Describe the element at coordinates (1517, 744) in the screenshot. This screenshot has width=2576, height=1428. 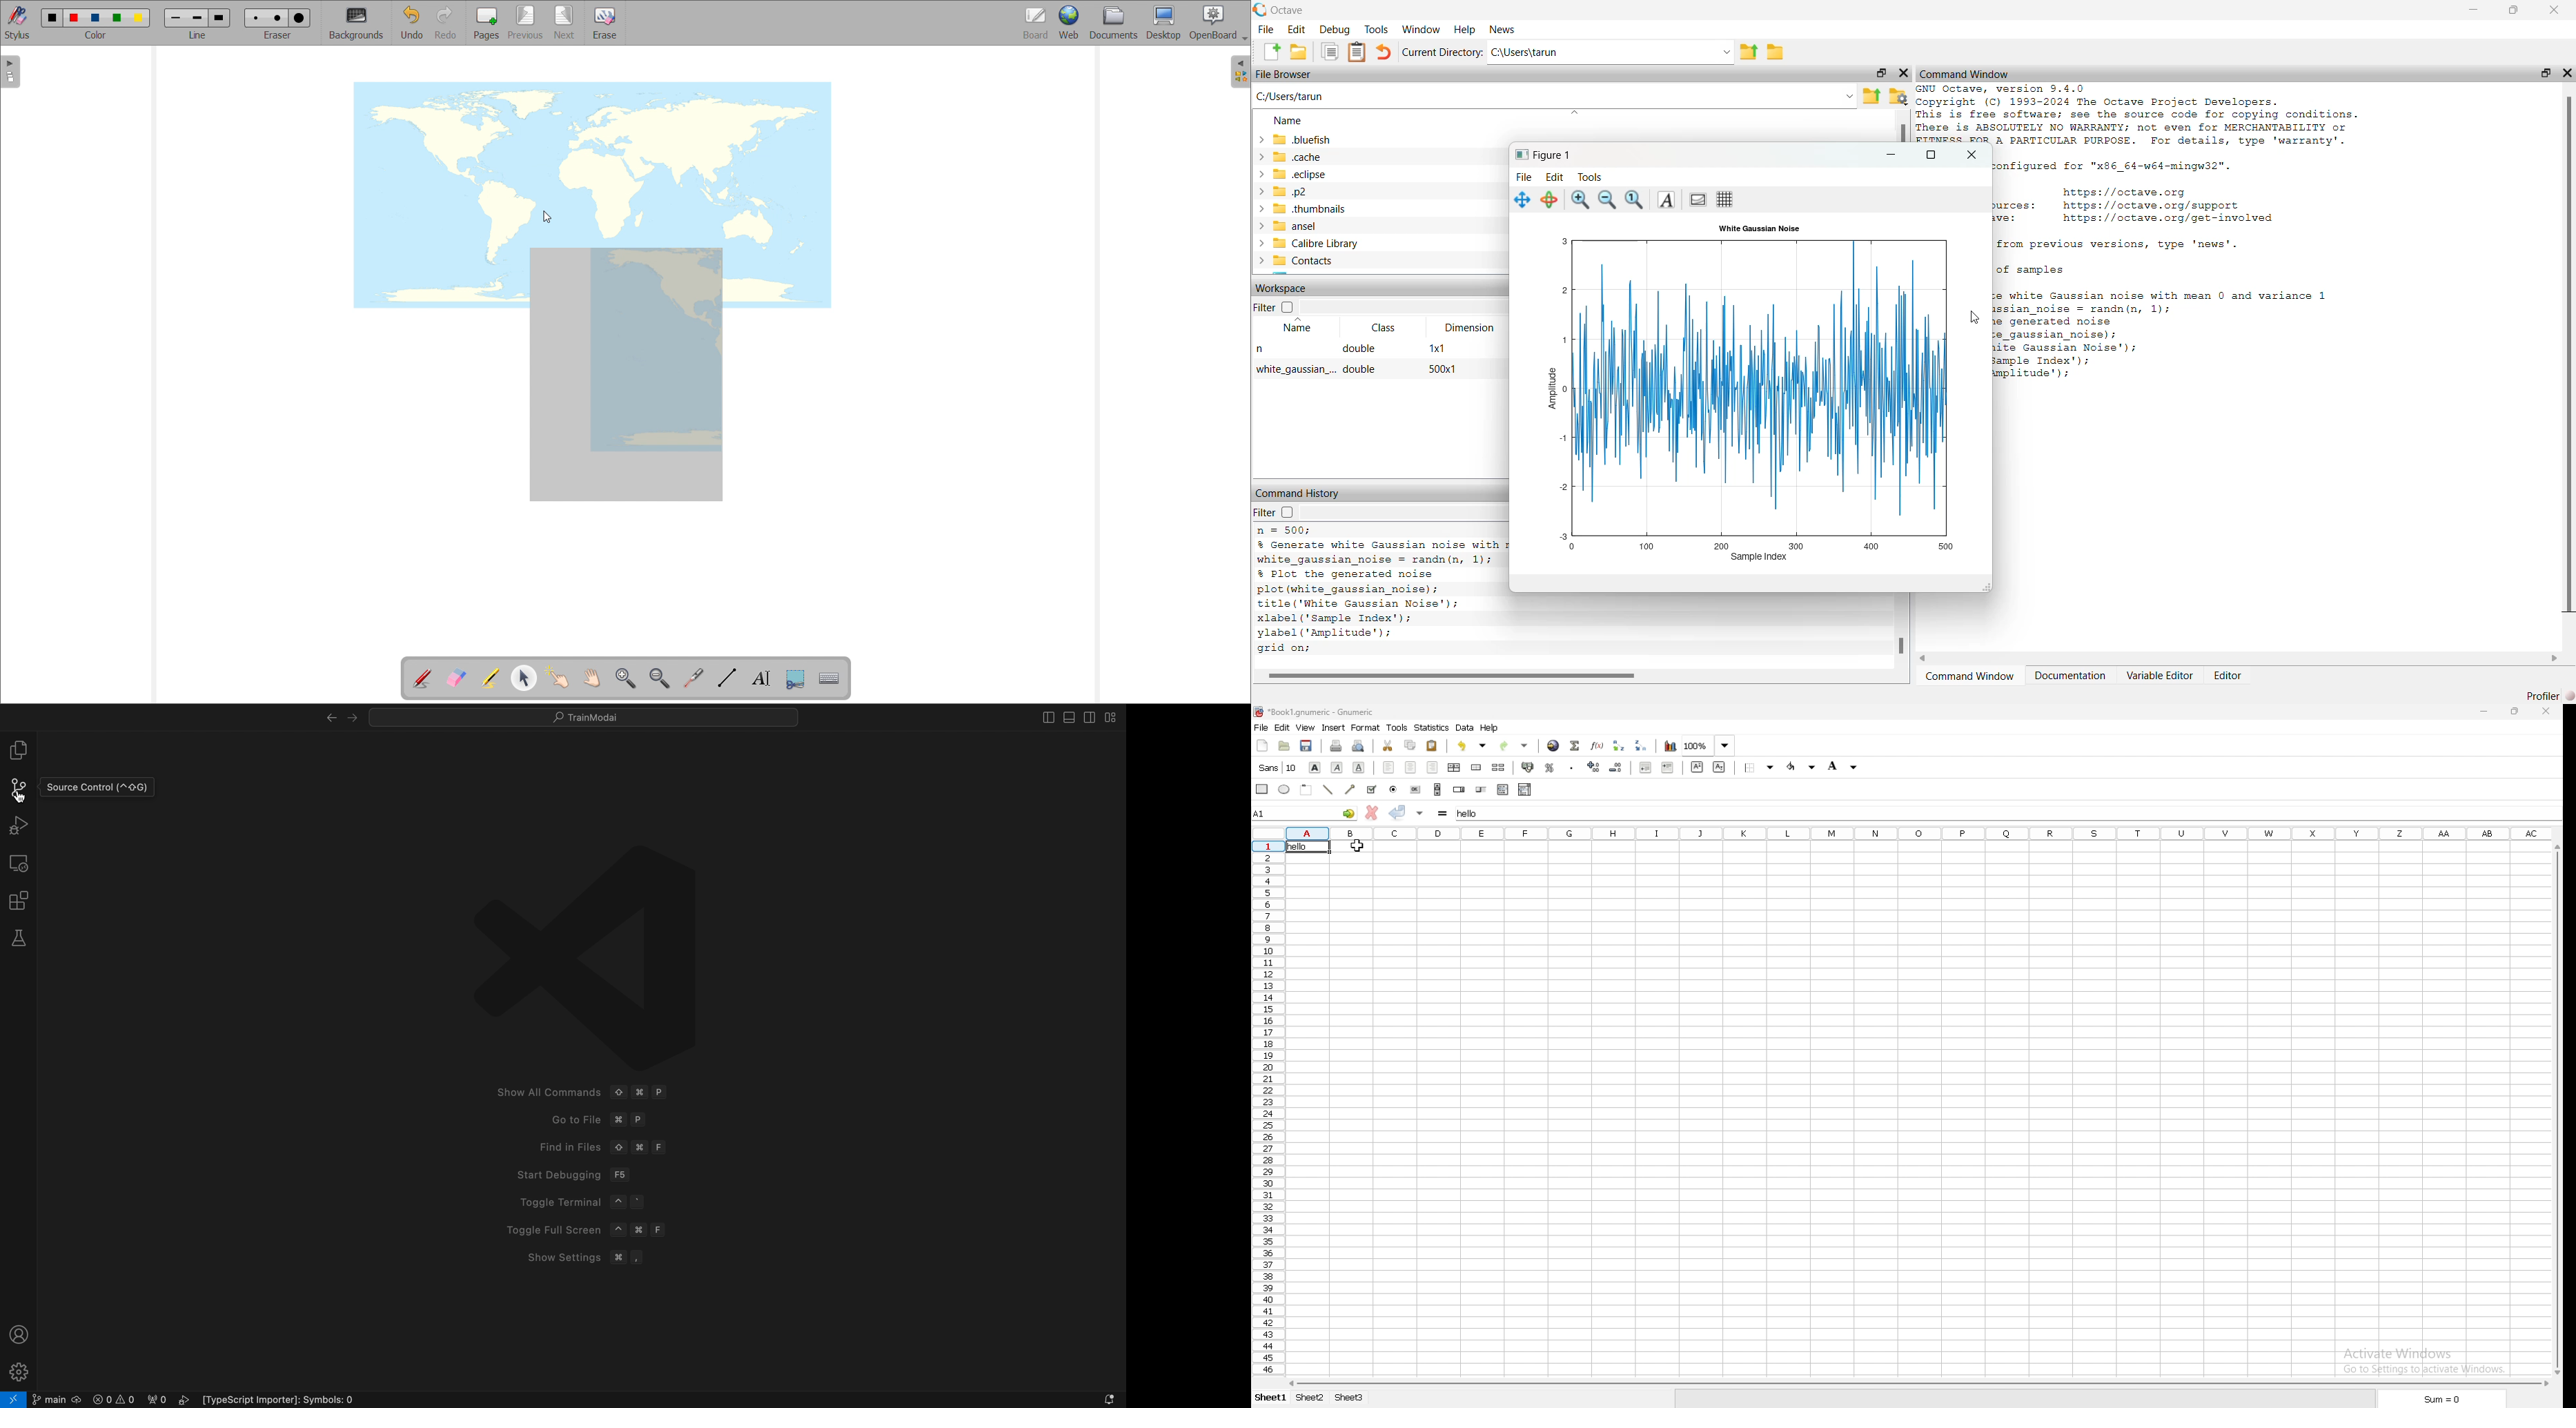
I see `redo` at that location.